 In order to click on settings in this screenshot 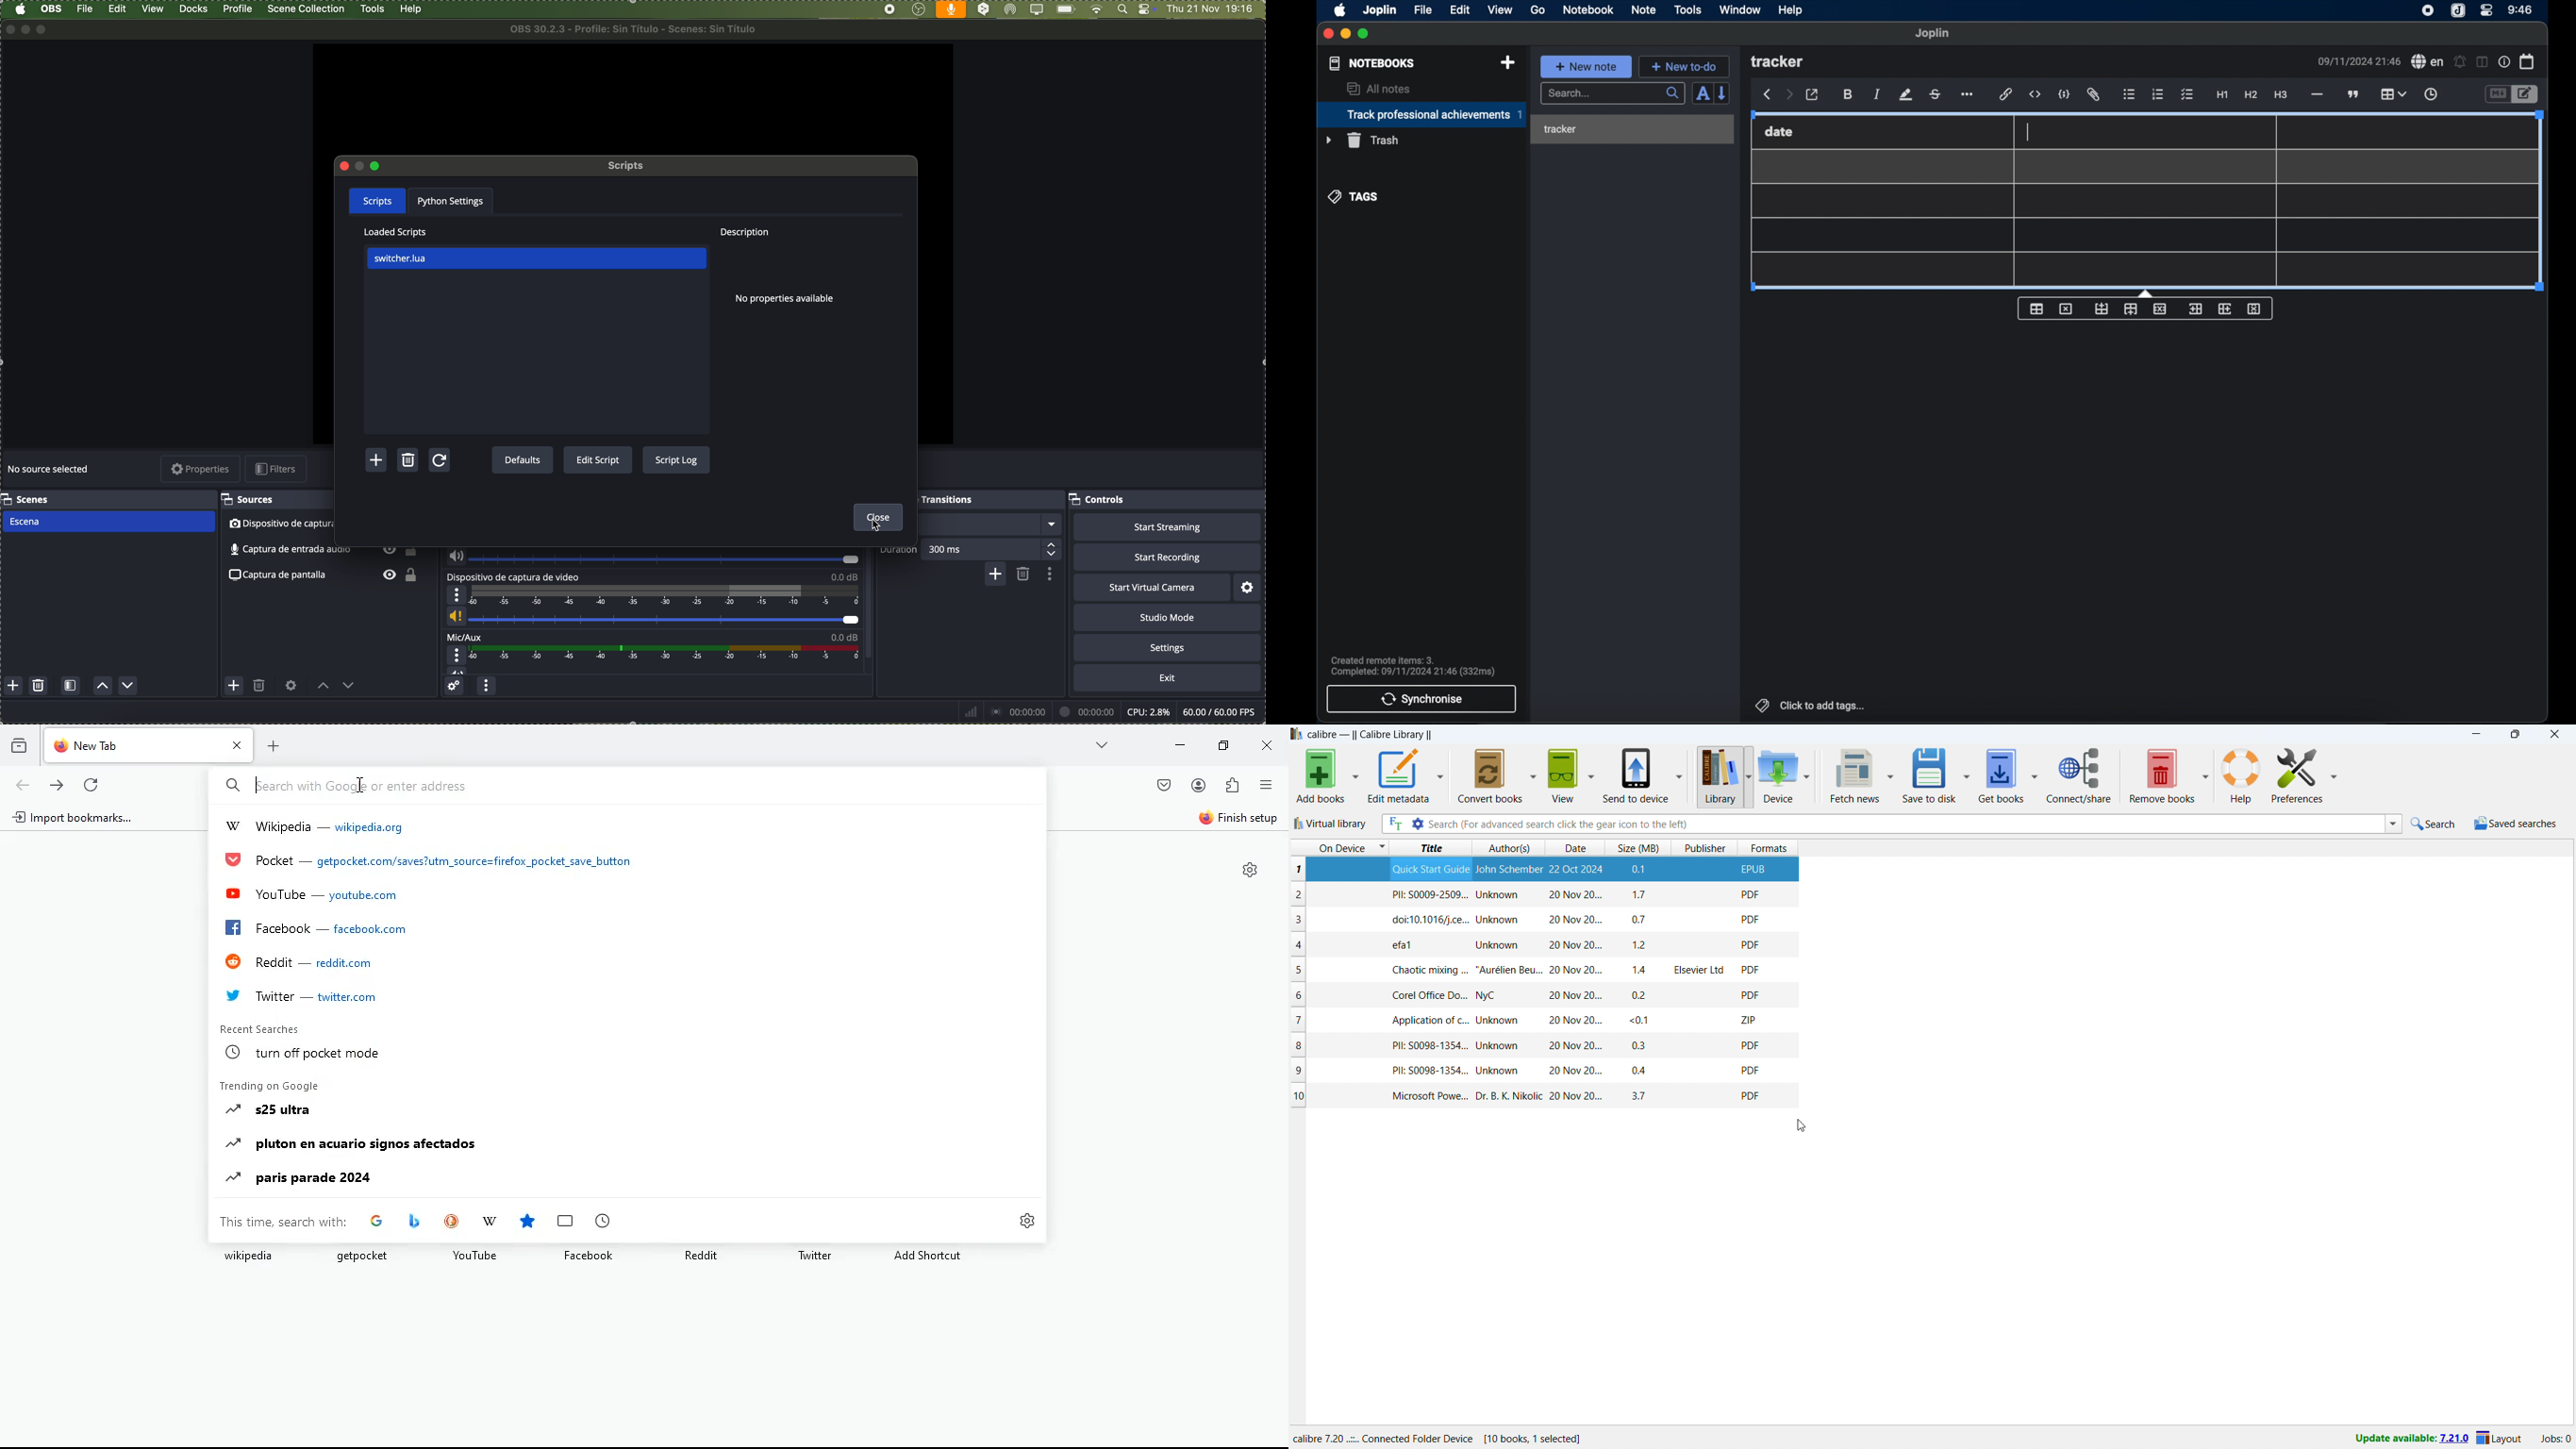, I will do `click(1249, 587)`.